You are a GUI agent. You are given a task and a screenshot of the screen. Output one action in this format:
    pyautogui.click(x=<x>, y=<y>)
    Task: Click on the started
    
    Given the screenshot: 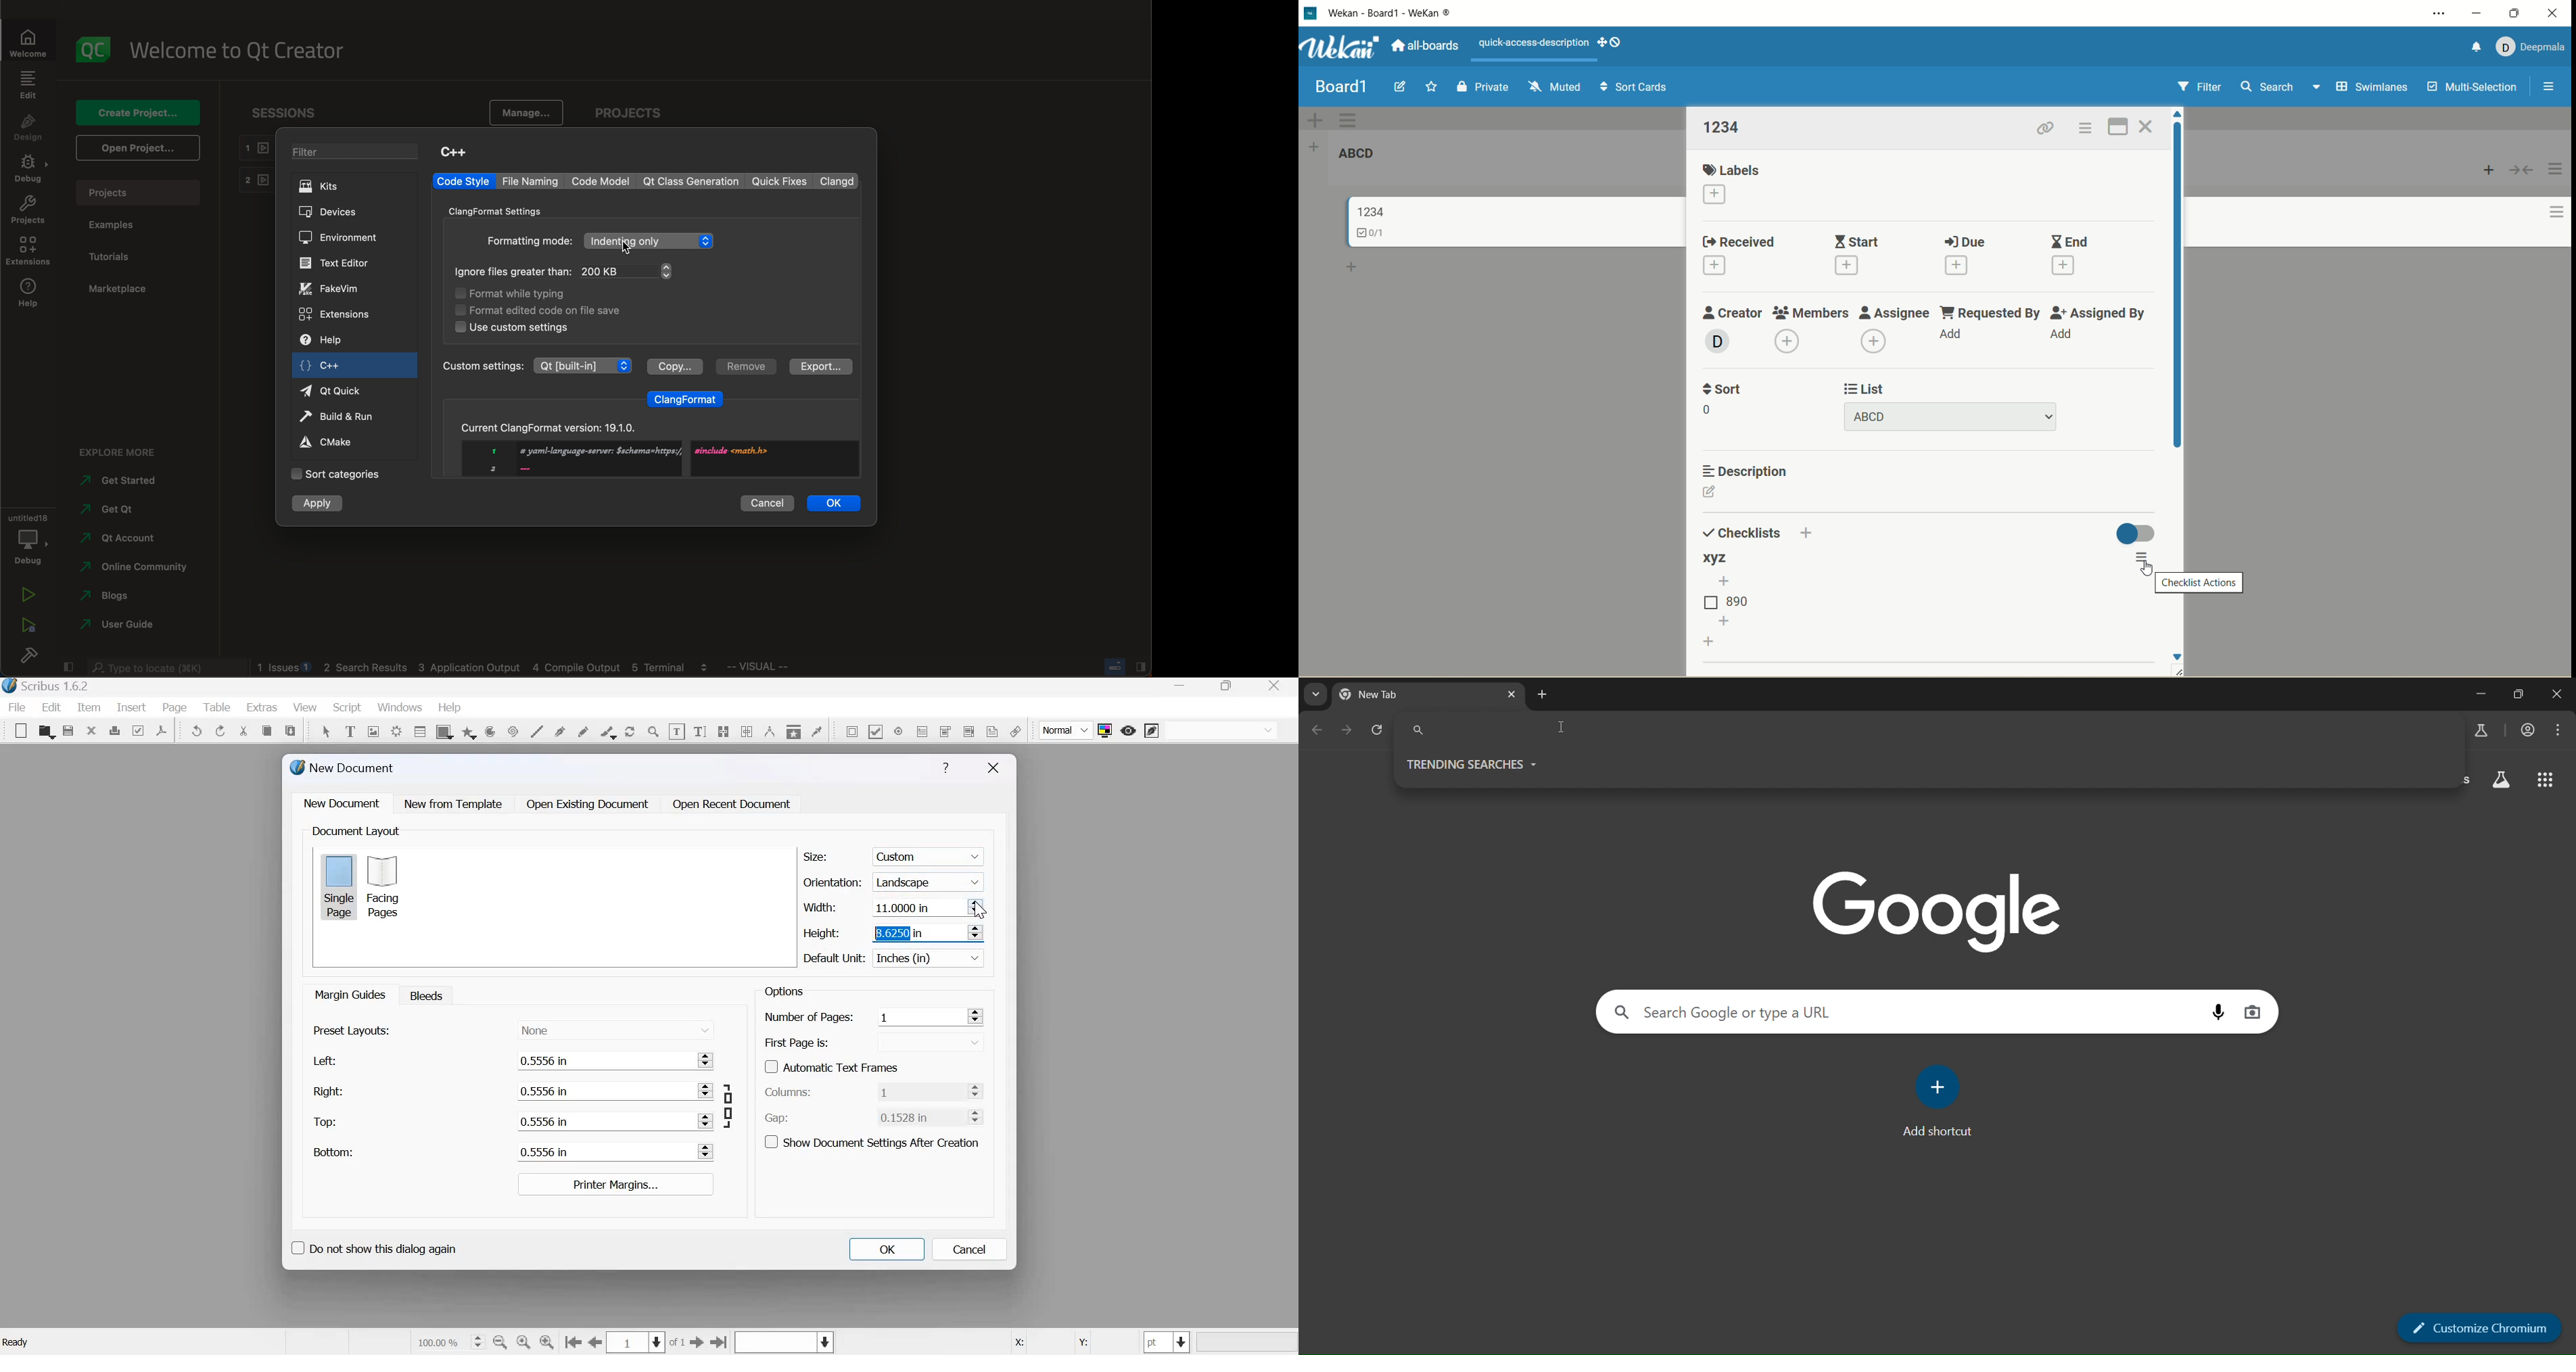 What is the action you would take?
    pyautogui.click(x=126, y=481)
    